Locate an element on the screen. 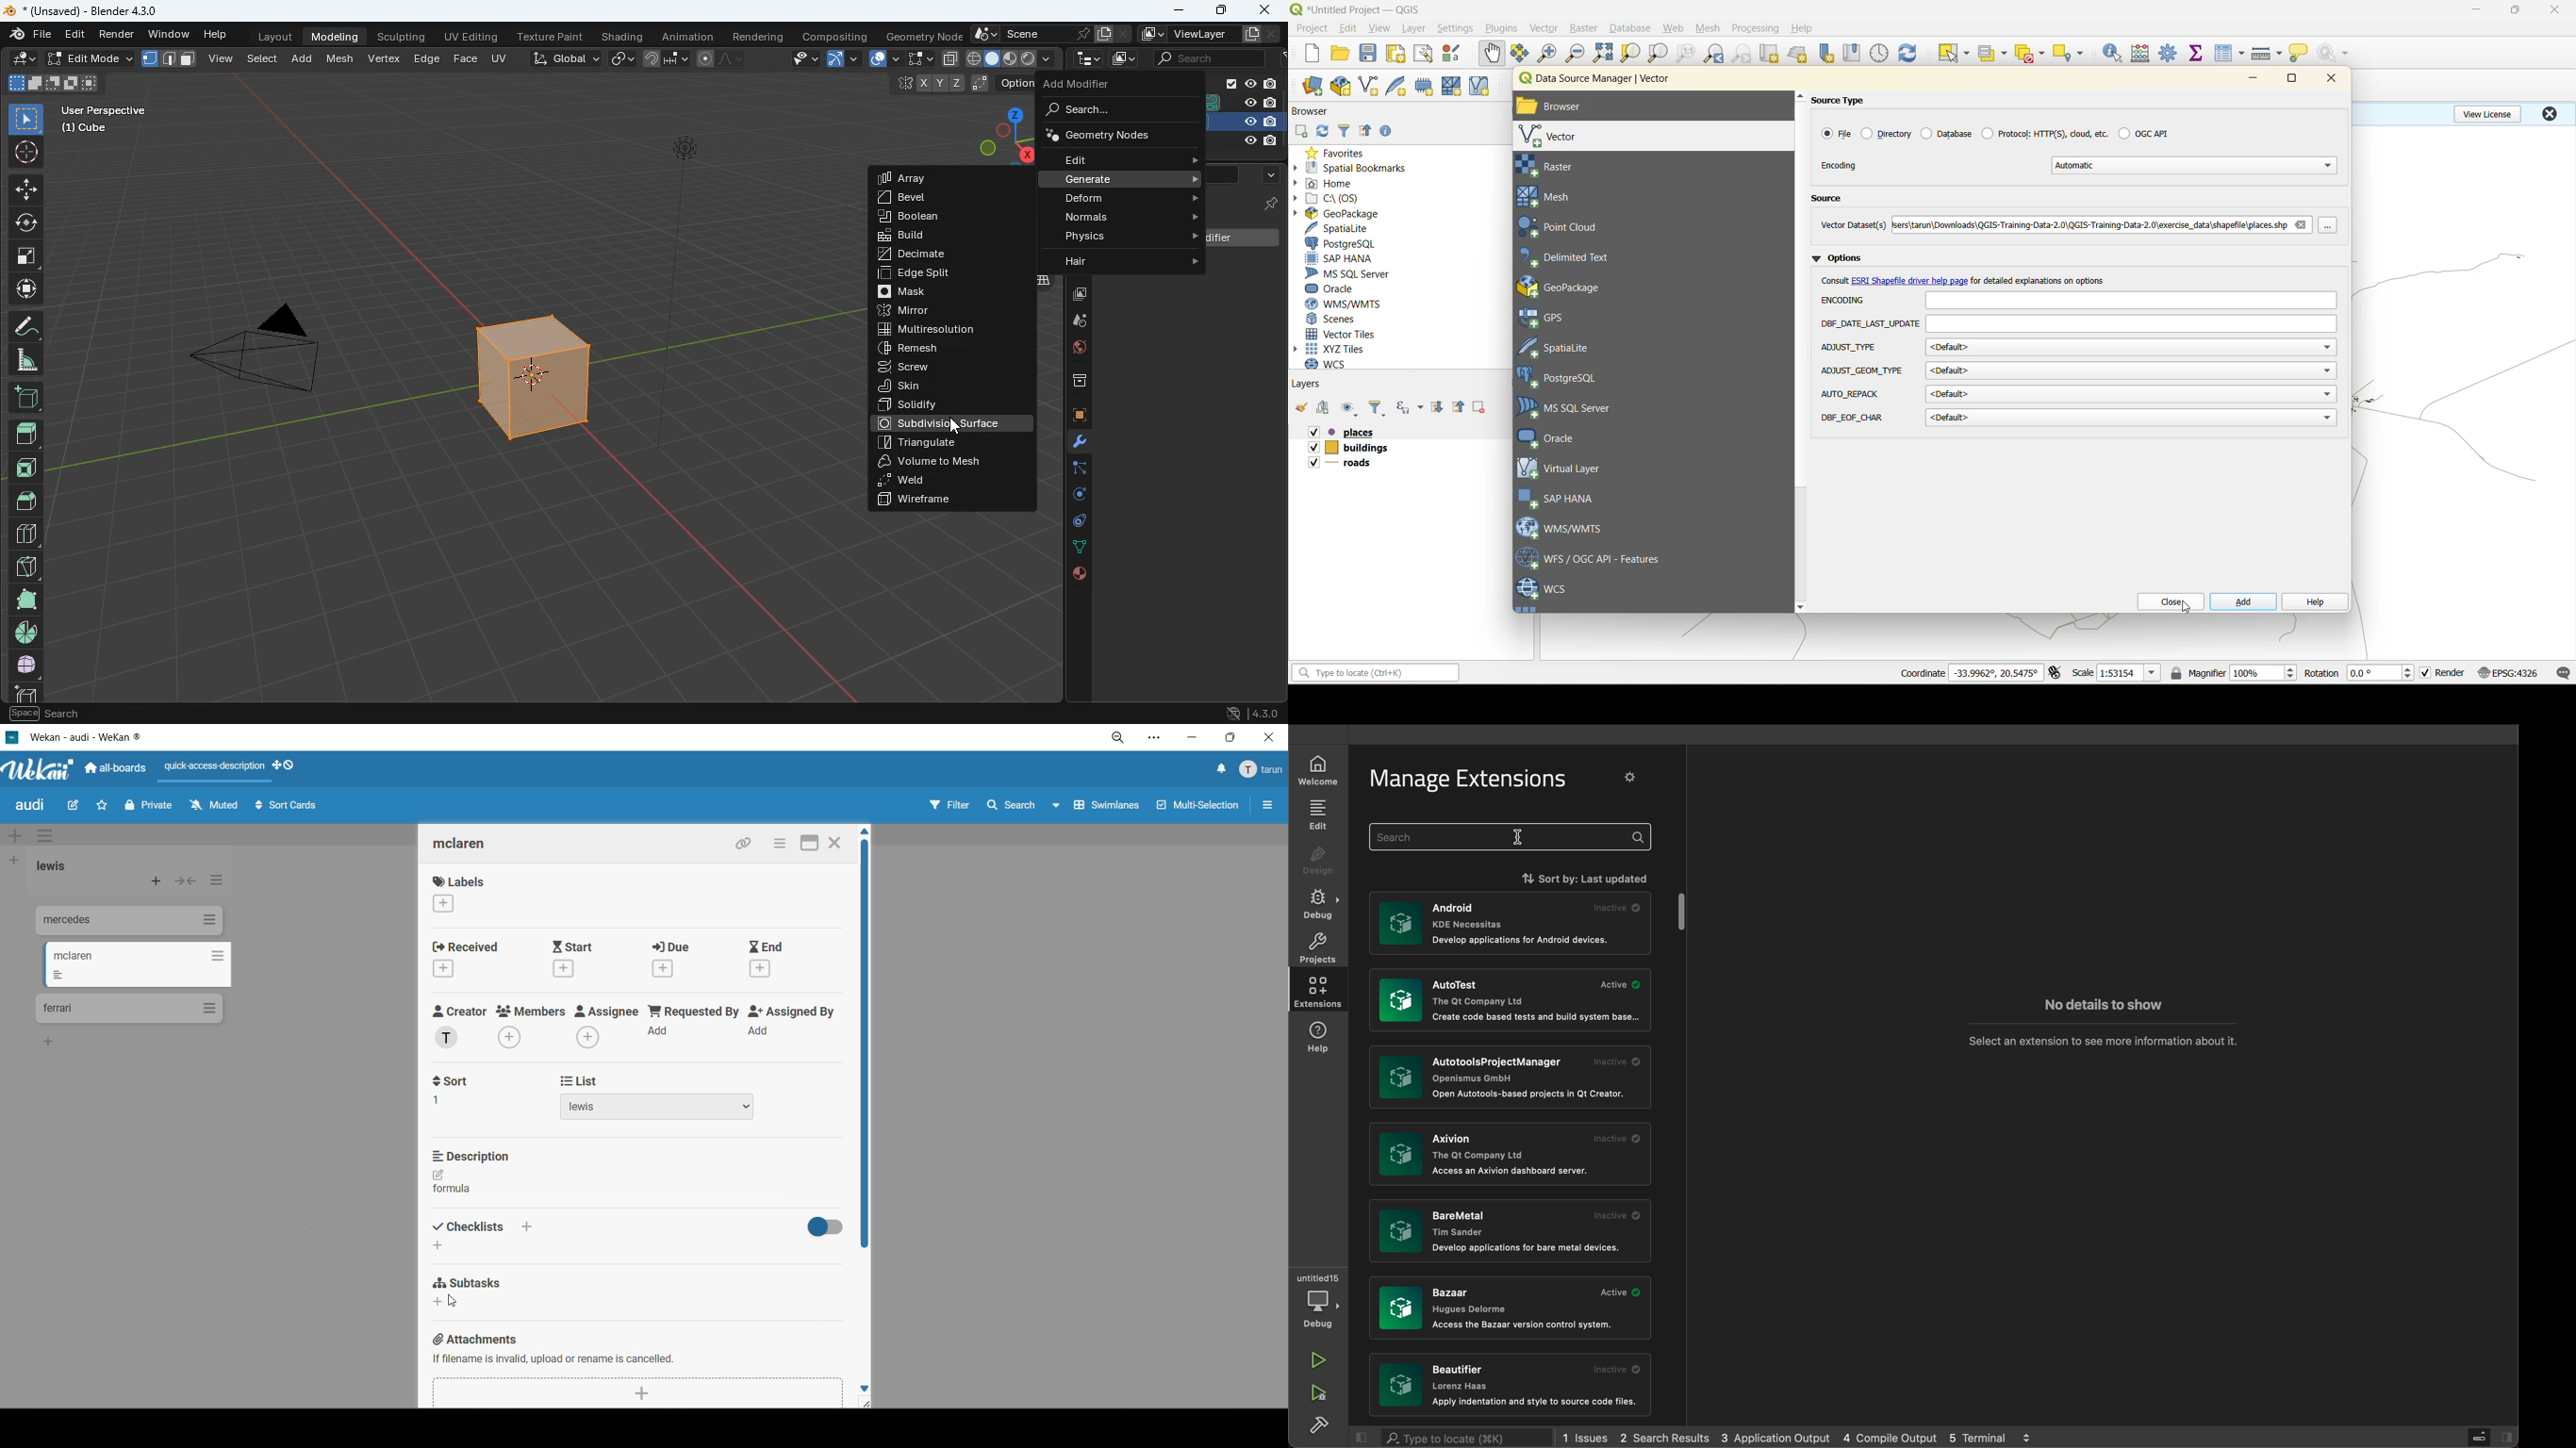  inactive is located at coordinates (1619, 907).